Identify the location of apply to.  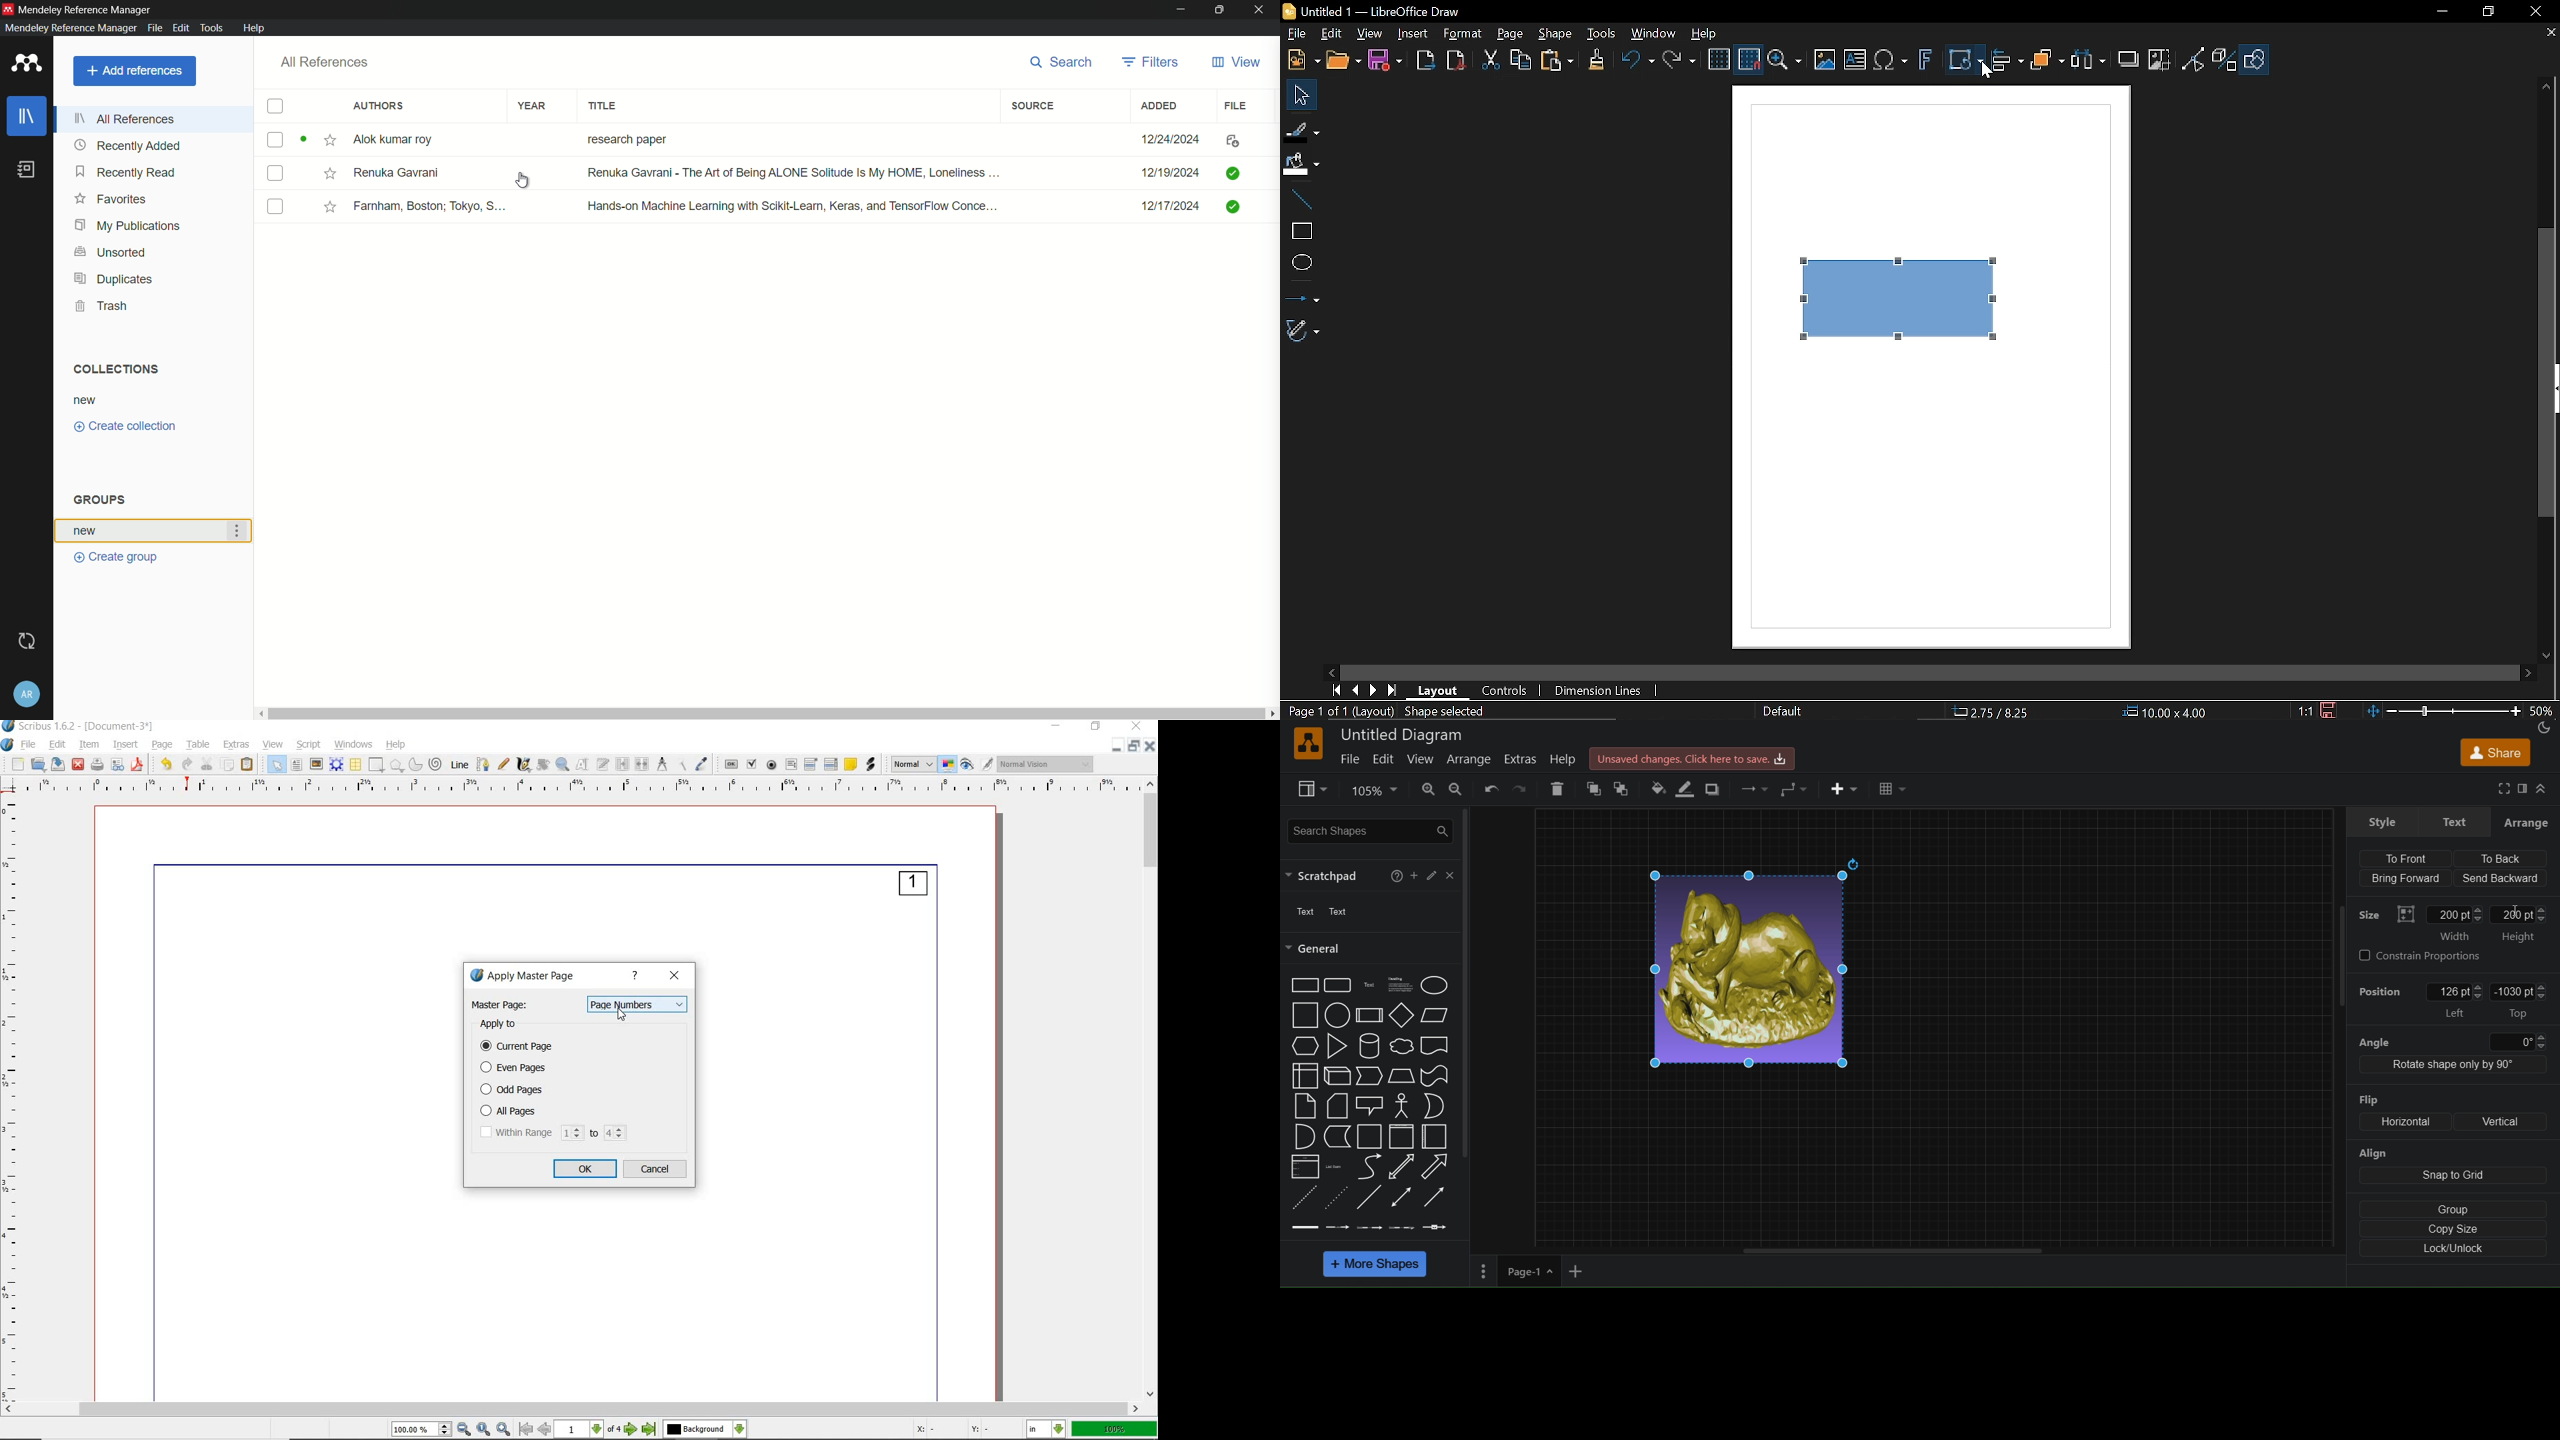
(501, 1024).